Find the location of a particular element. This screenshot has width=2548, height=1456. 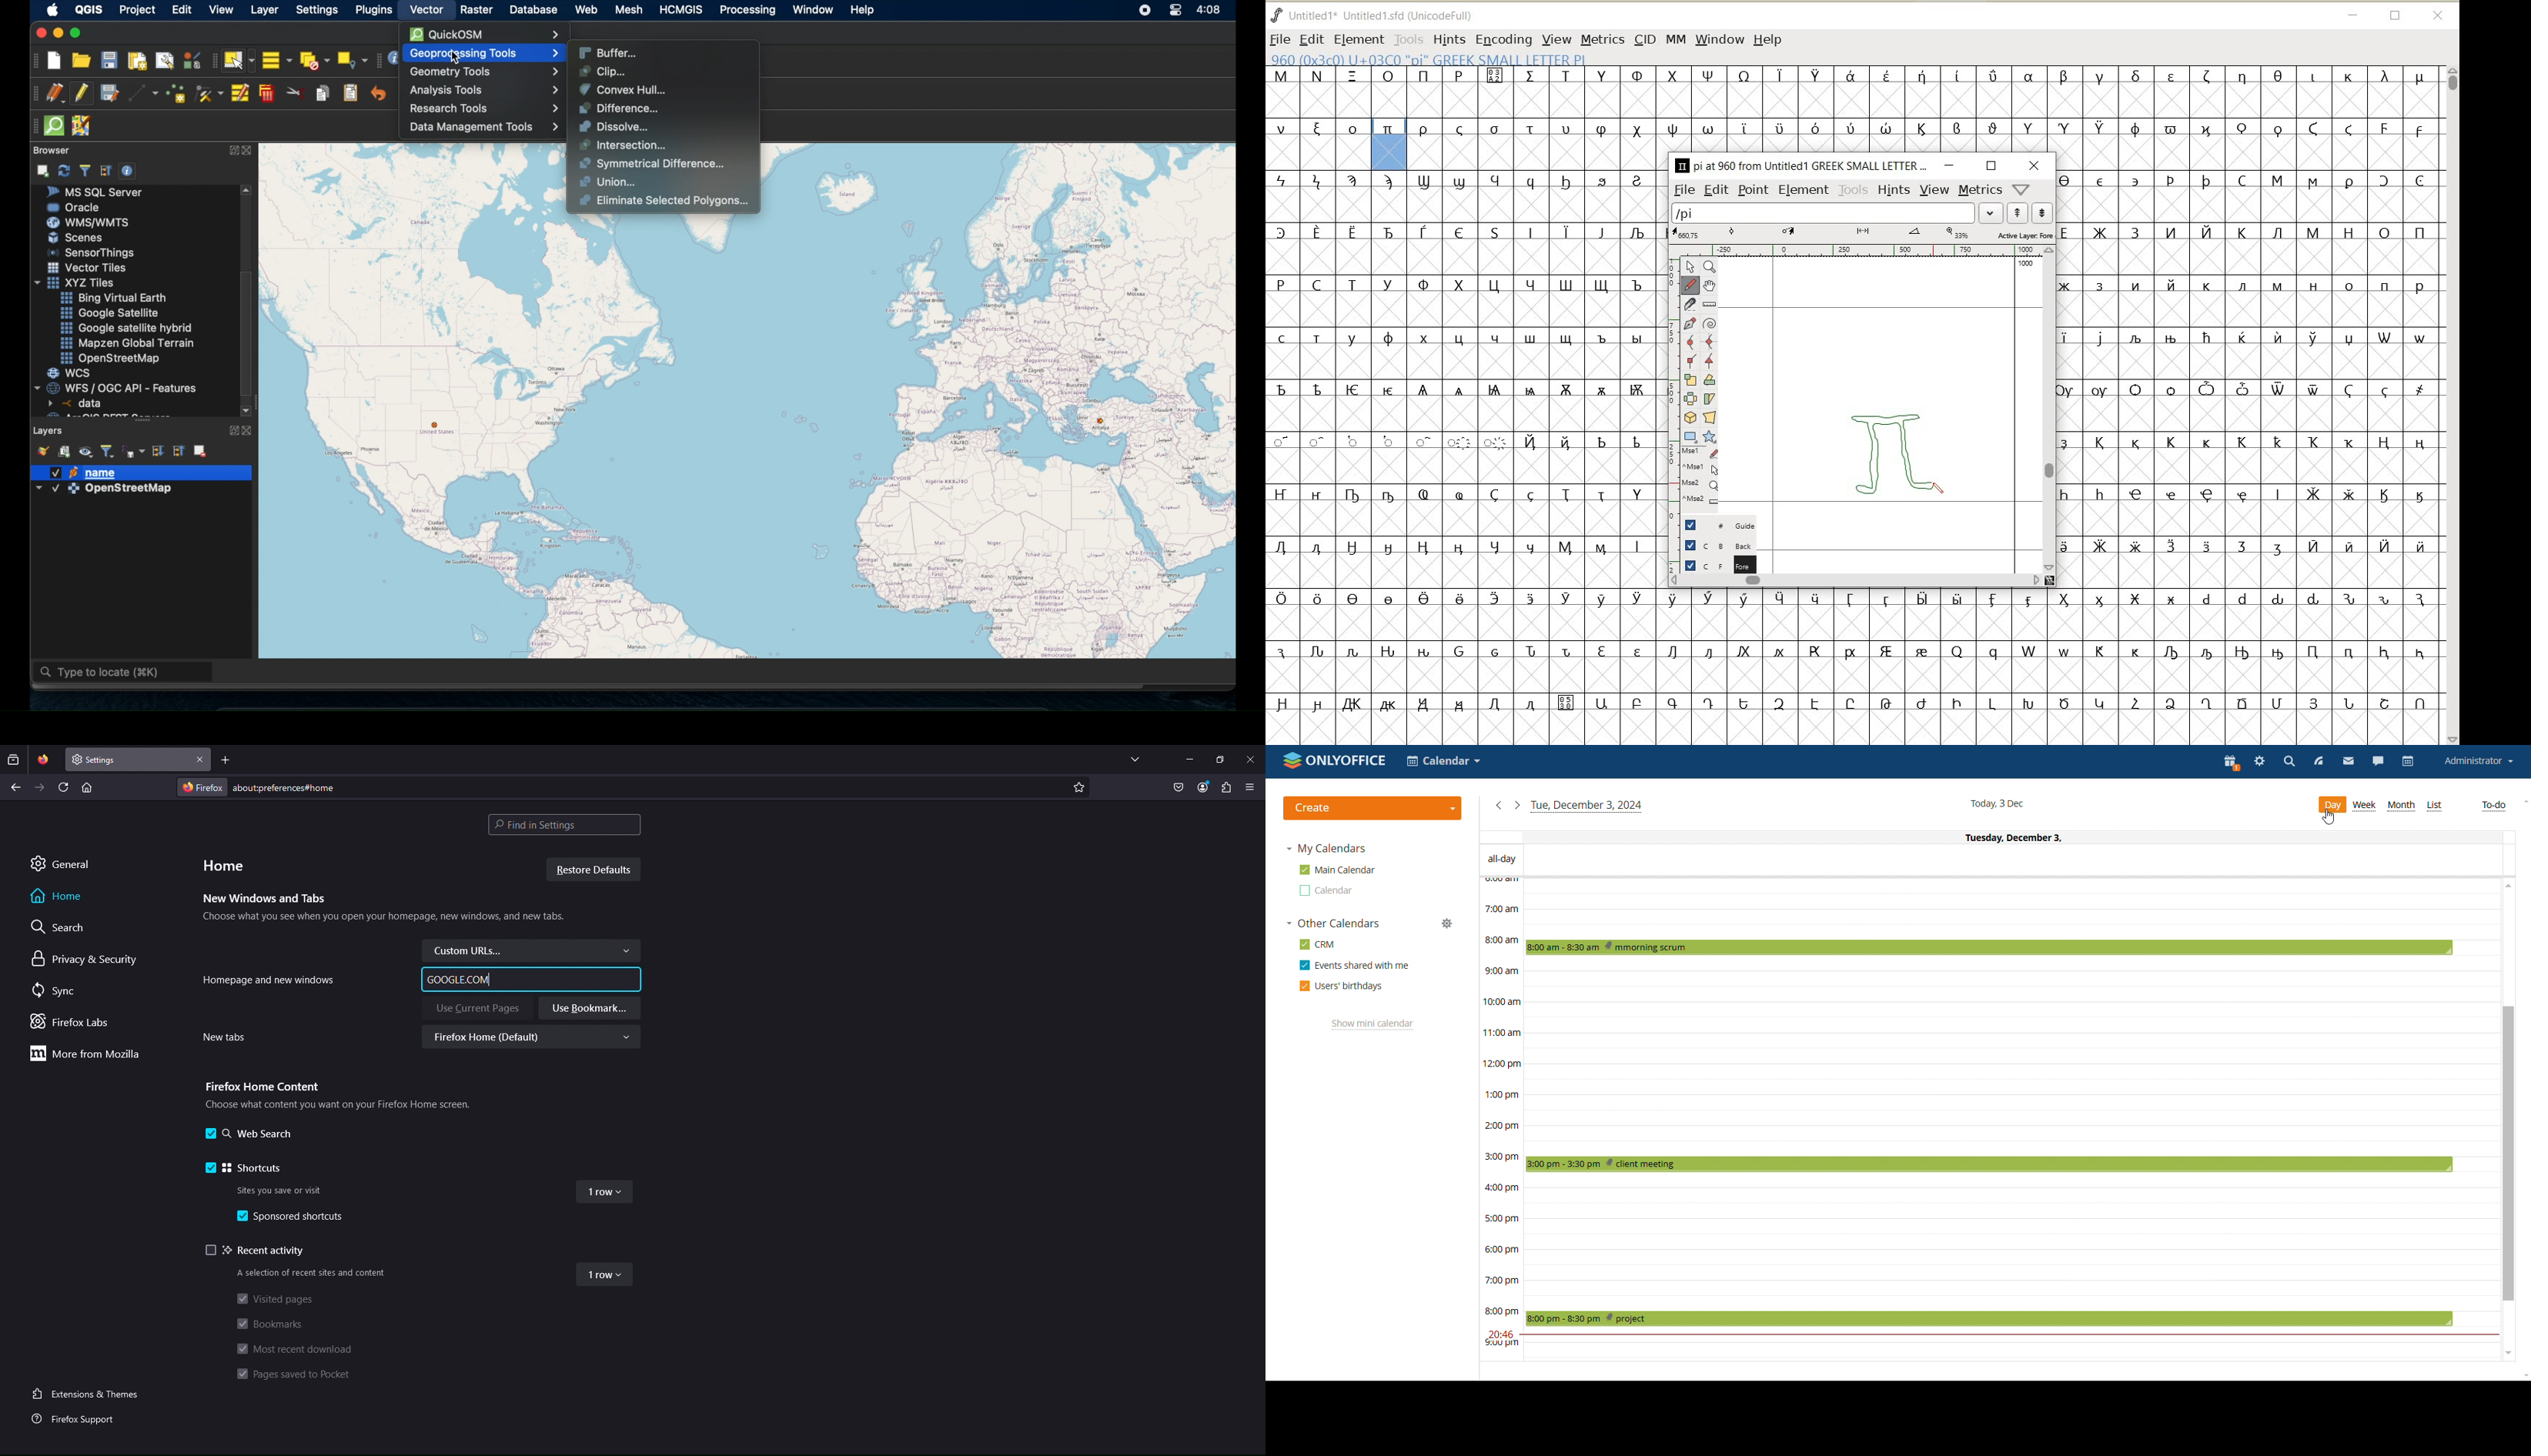

1 row is located at coordinates (605, 1276).